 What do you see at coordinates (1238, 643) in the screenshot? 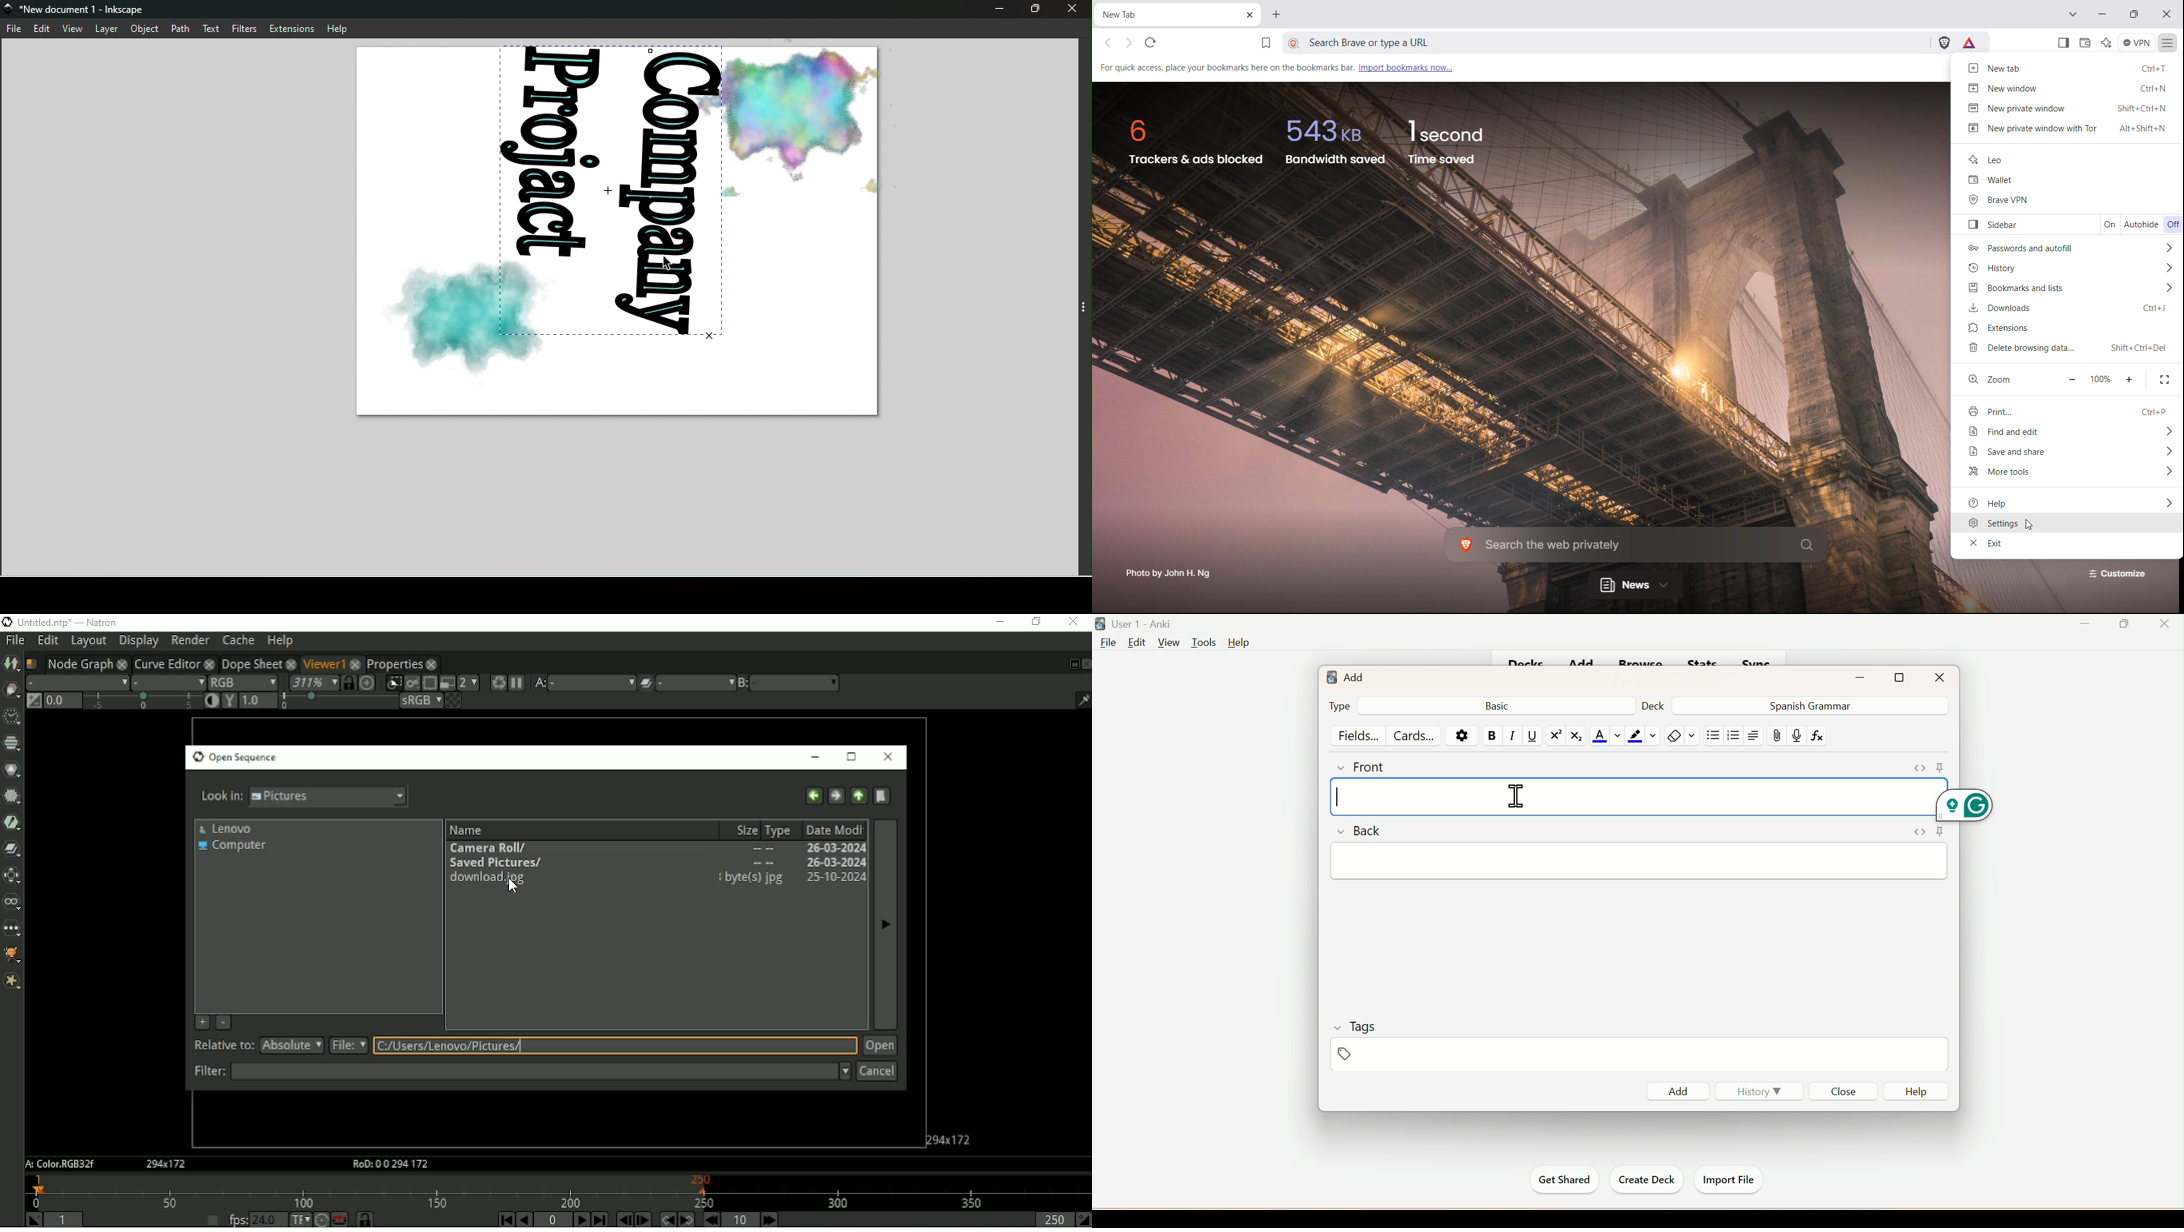
I see `Help` at bounding box center [1238, 643].